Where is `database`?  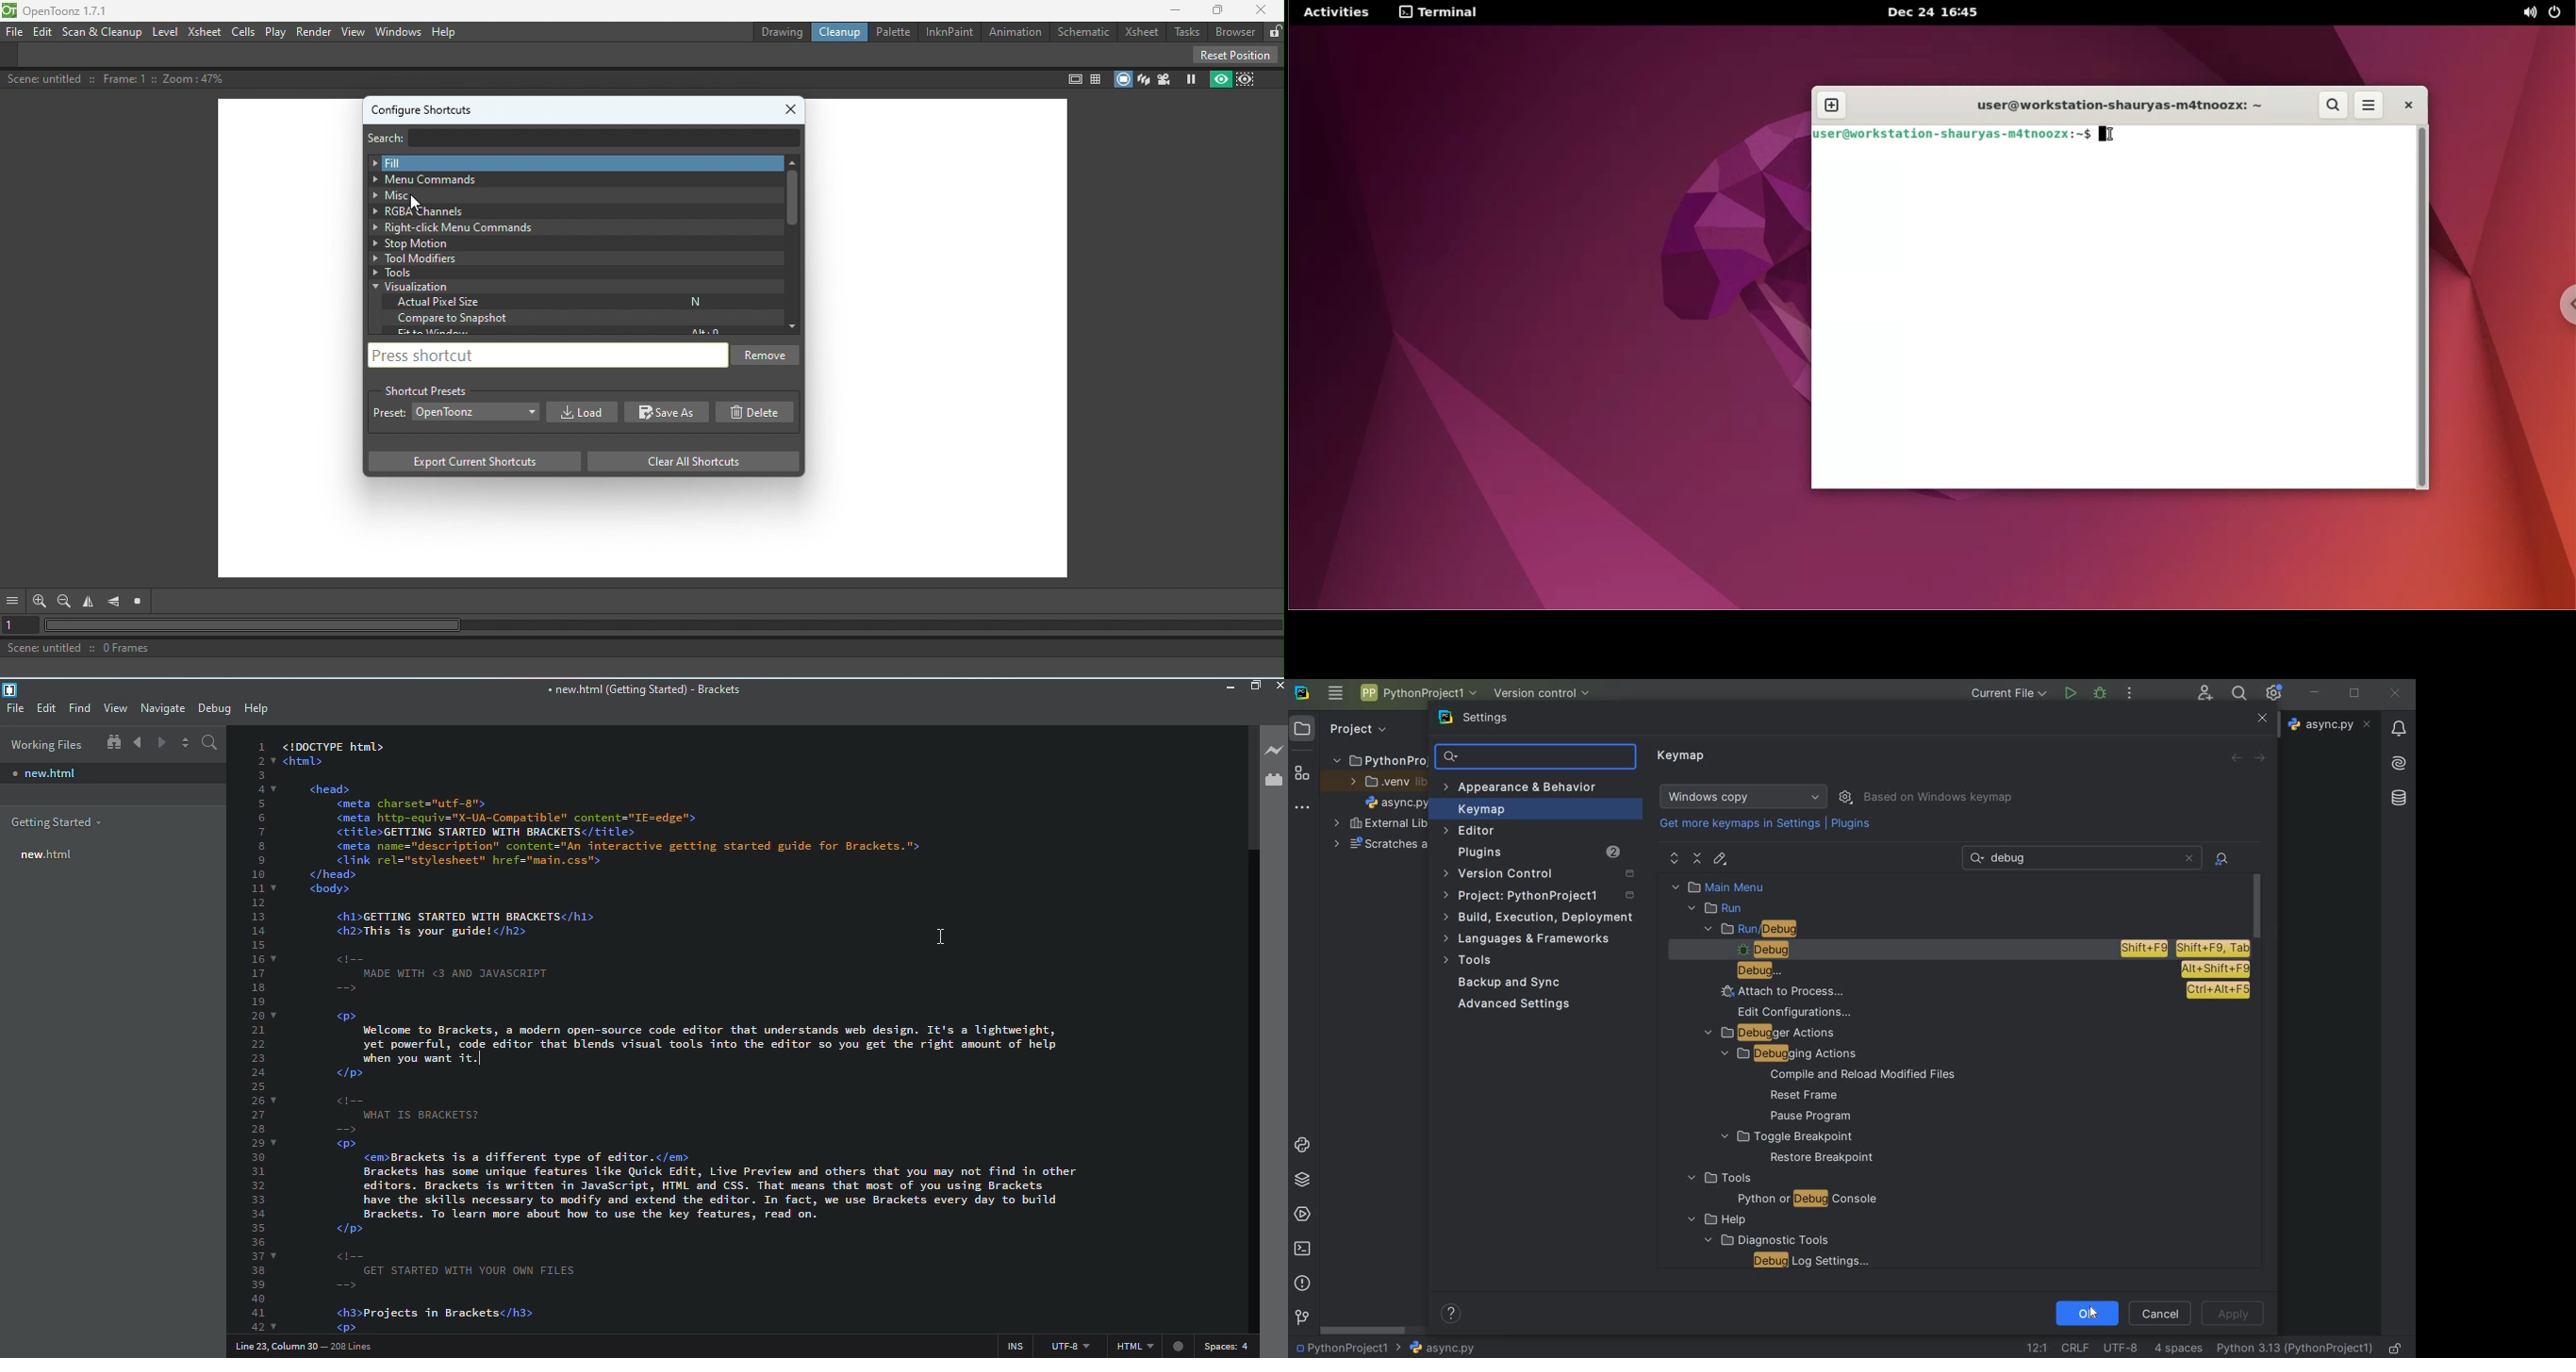
database is located at coordinates (2401, 796).